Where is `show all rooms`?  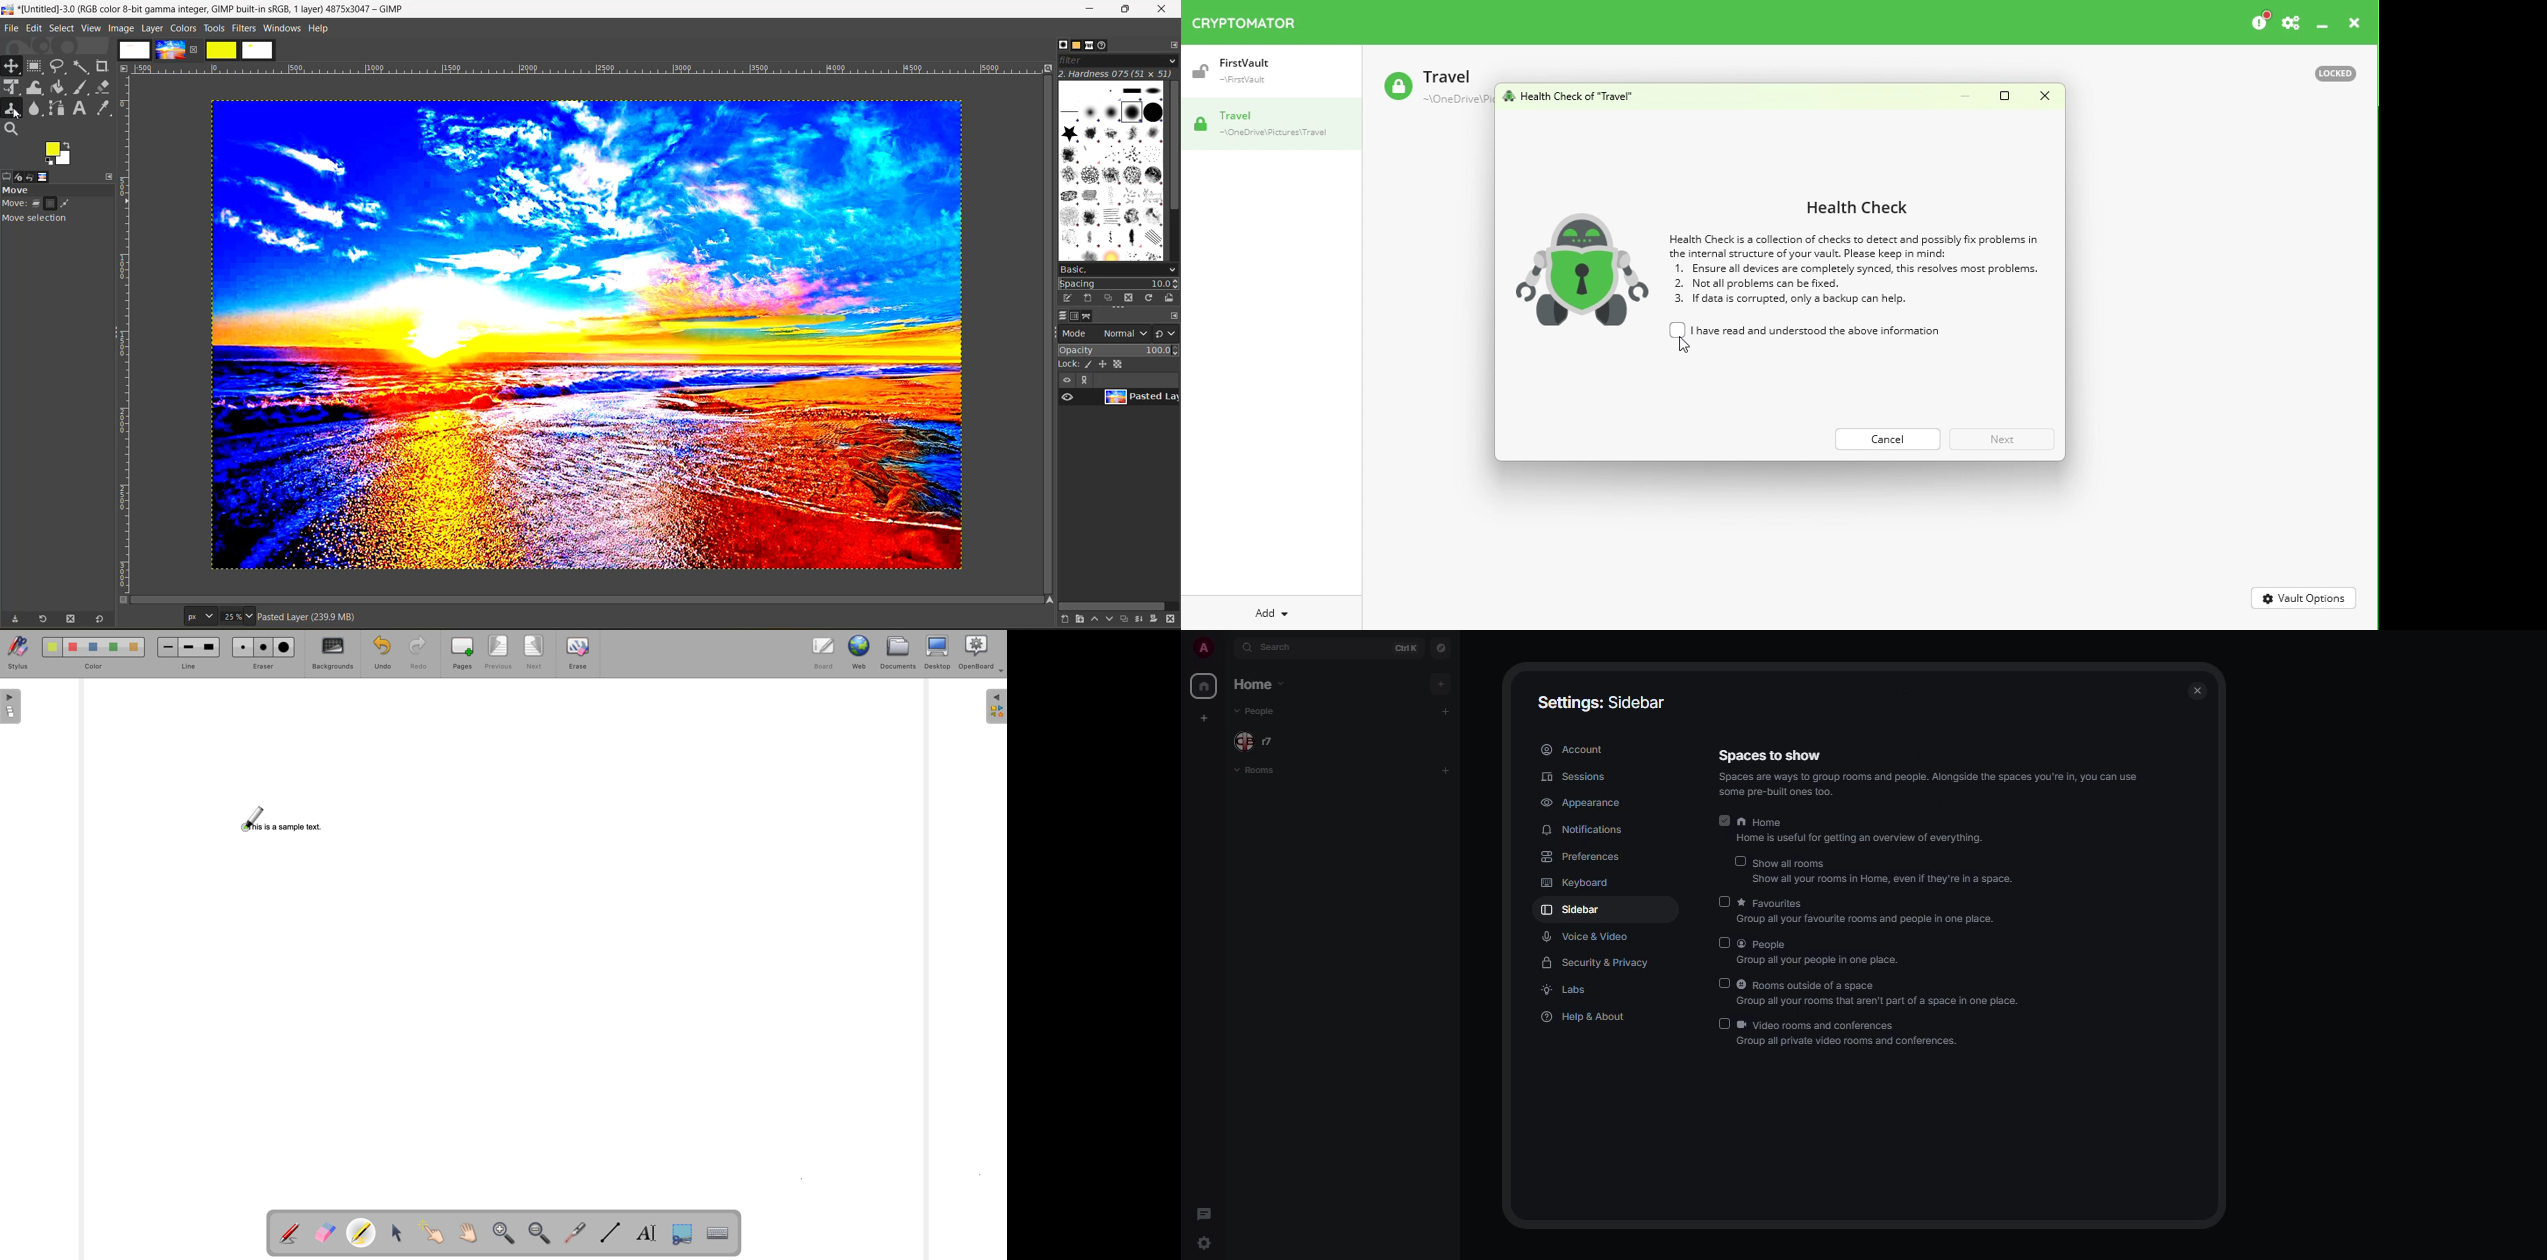
show all rooms is located at coordinates (1886, 871).